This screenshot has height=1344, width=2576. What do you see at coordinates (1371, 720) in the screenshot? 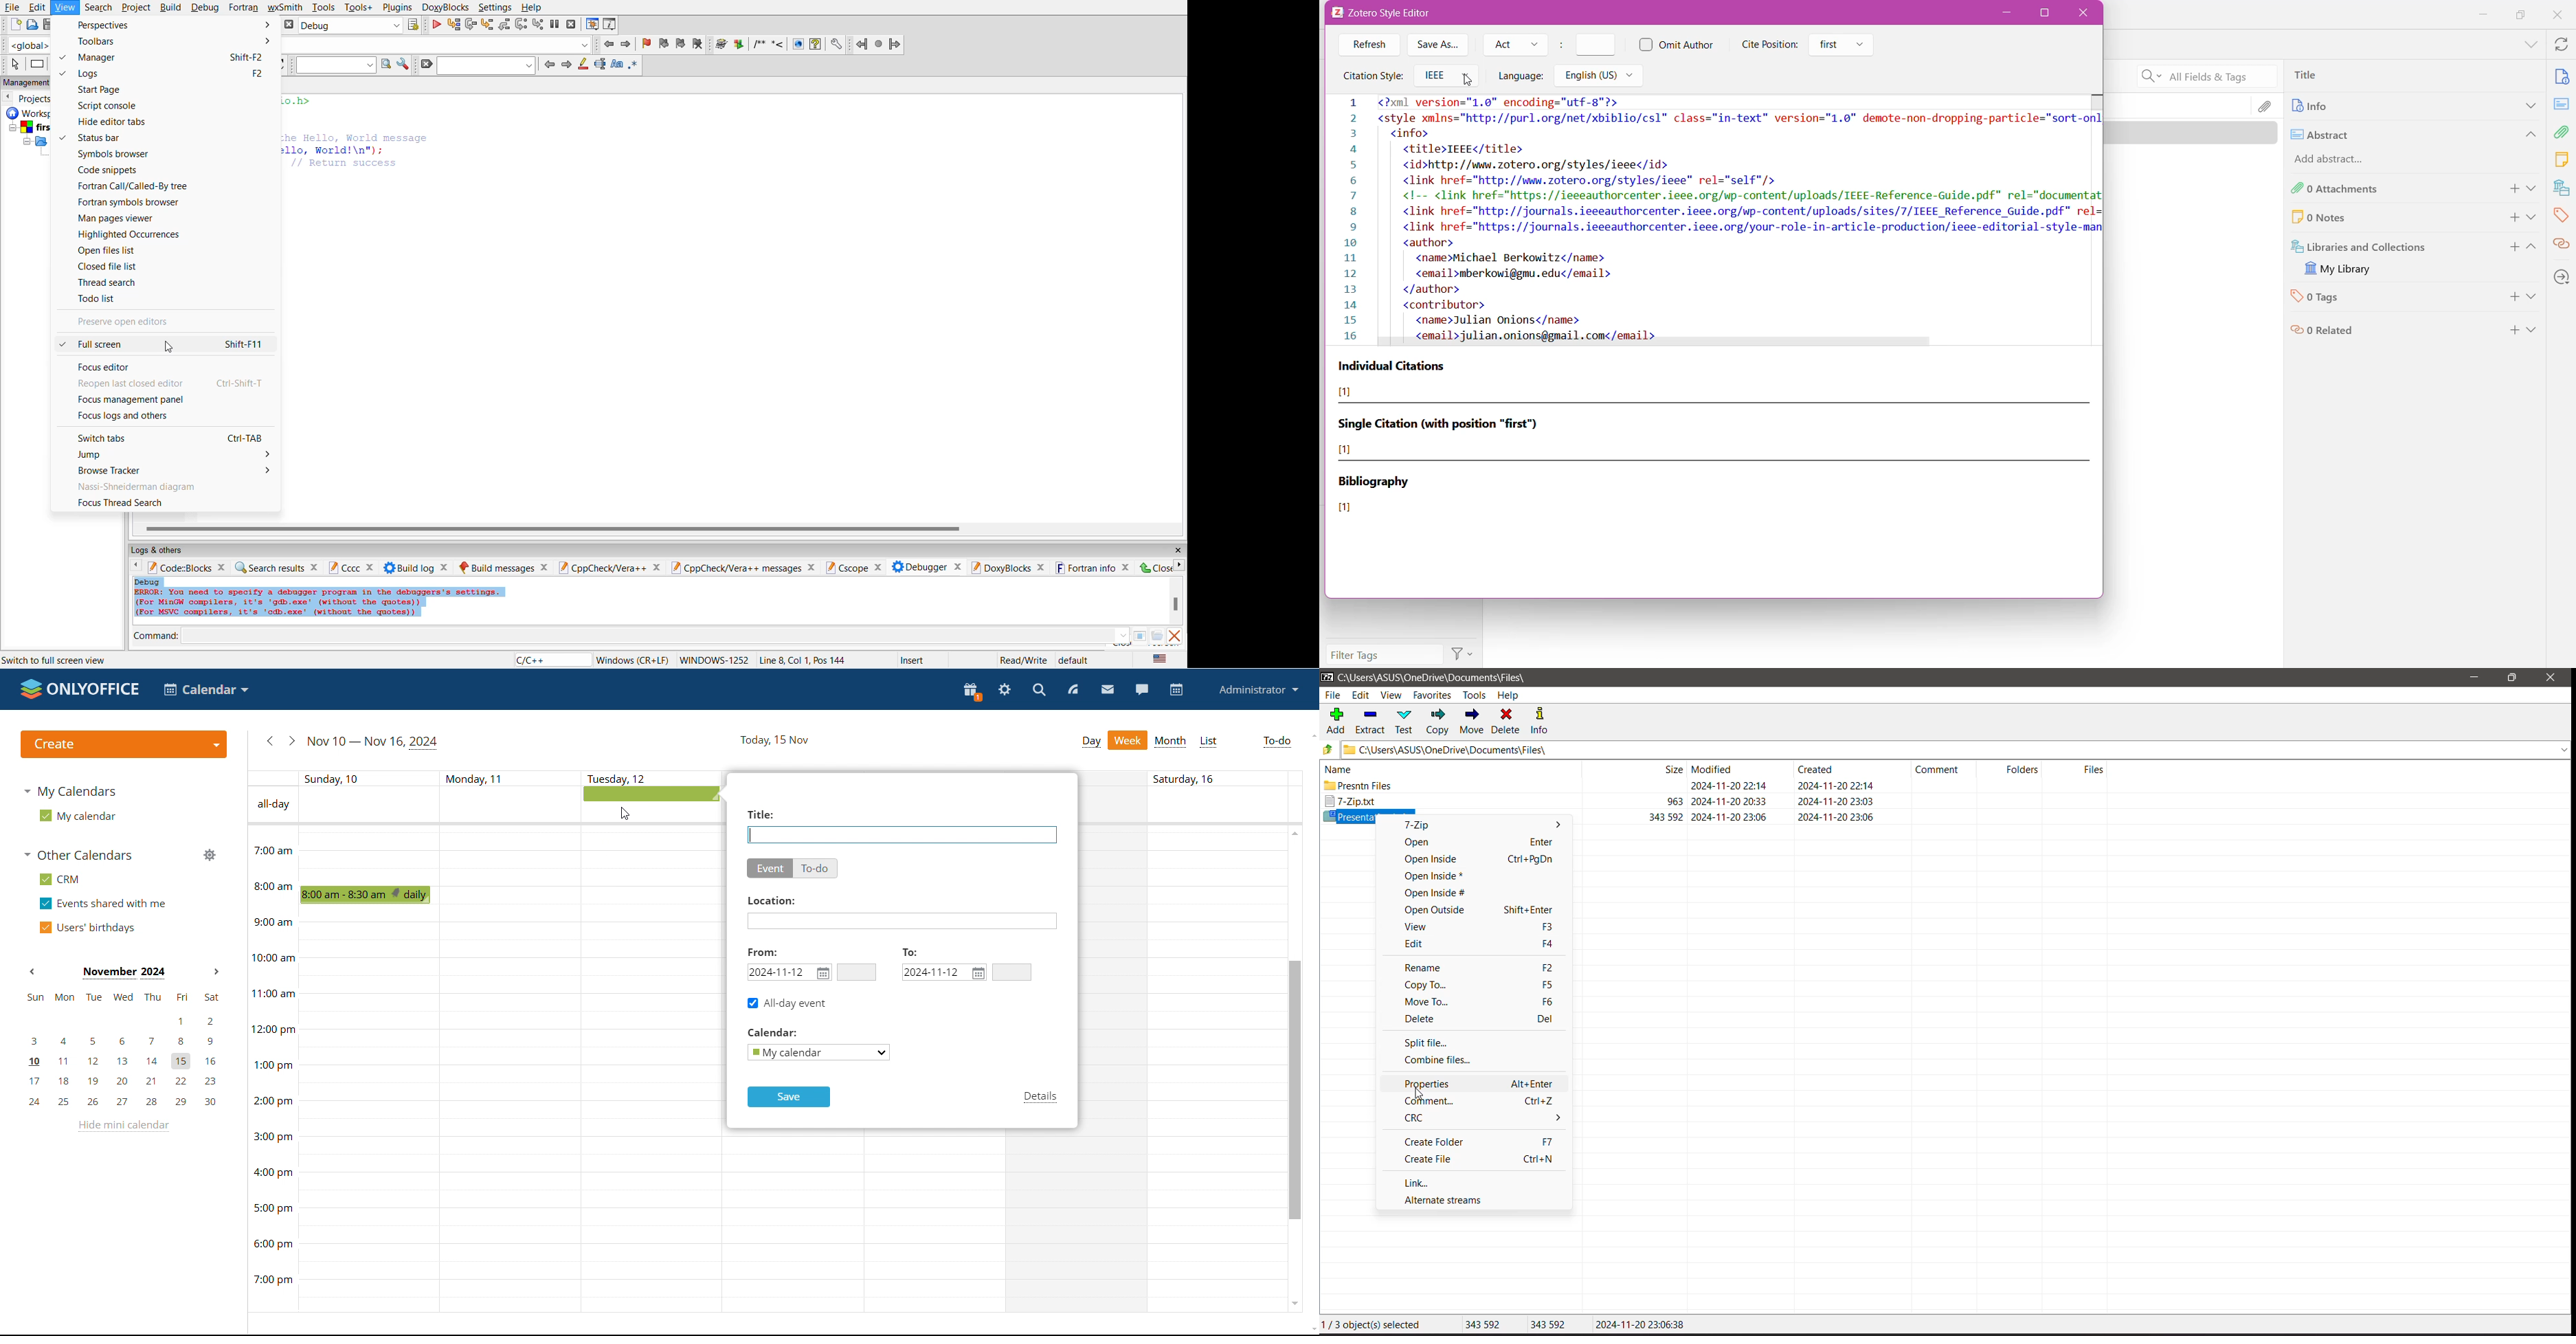
I see `Extract` at bounding box center [1371, 720].